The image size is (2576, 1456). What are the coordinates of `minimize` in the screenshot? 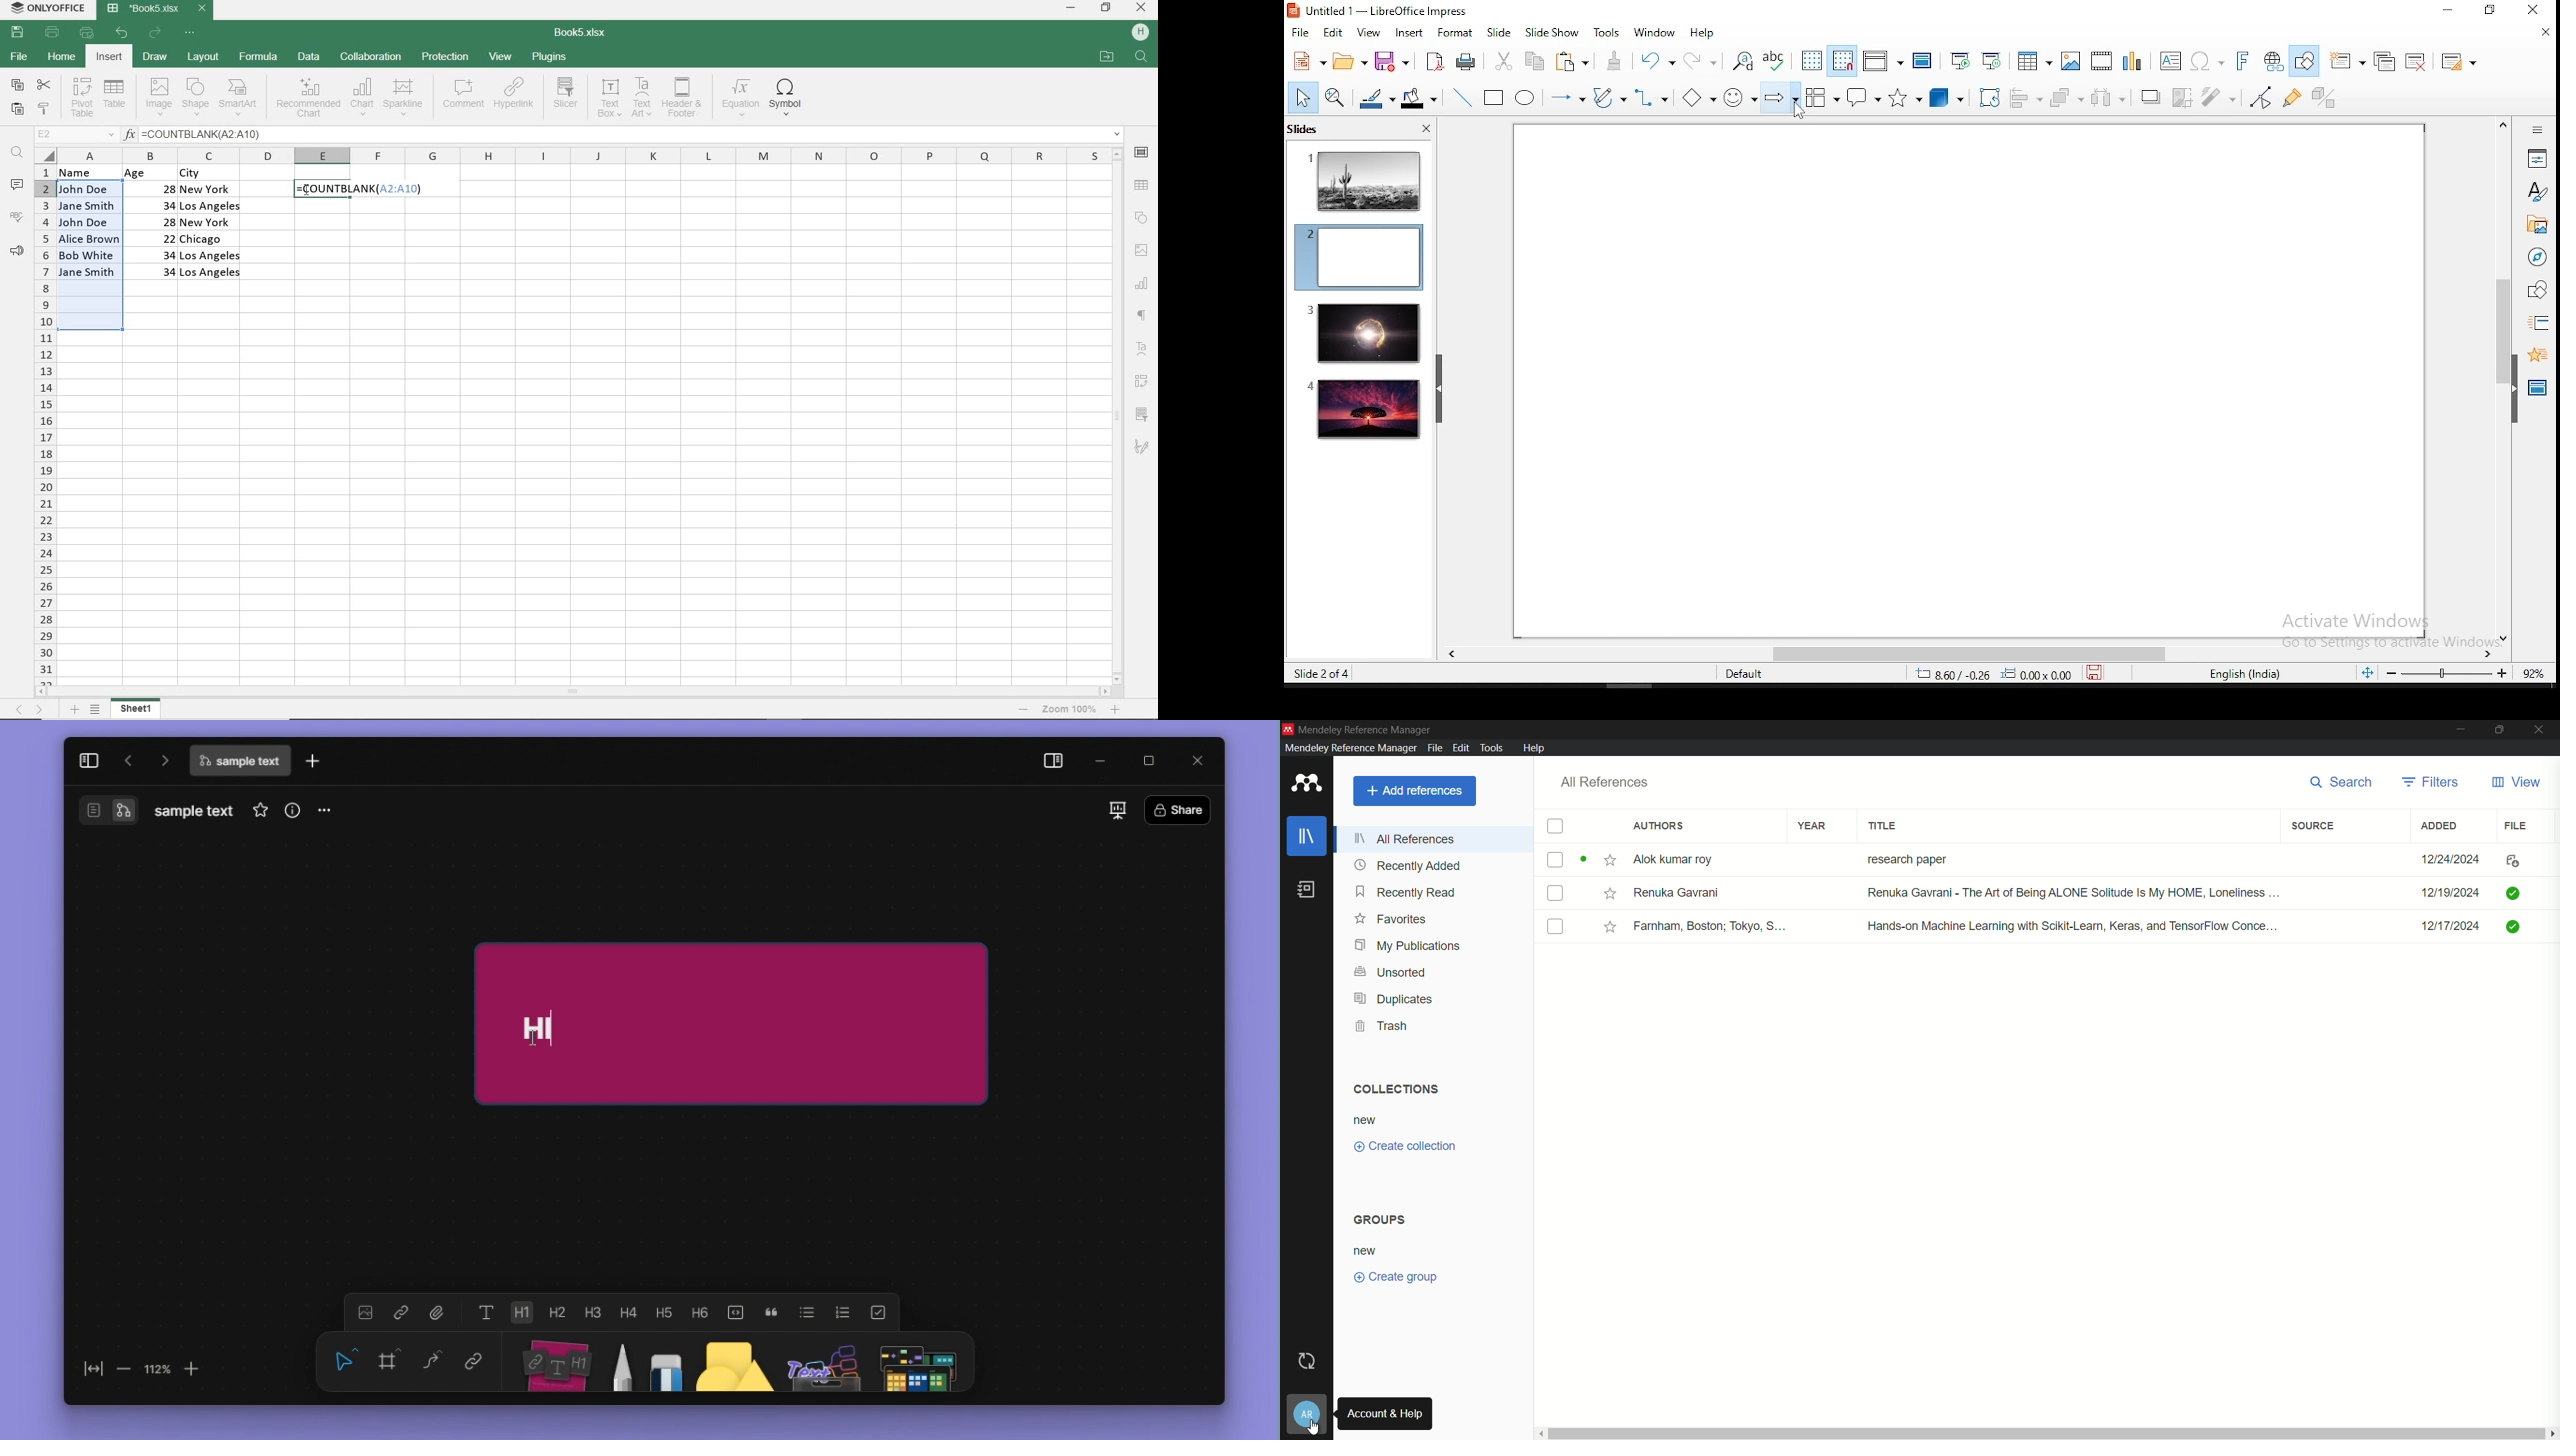 It's located at (2459, 730).